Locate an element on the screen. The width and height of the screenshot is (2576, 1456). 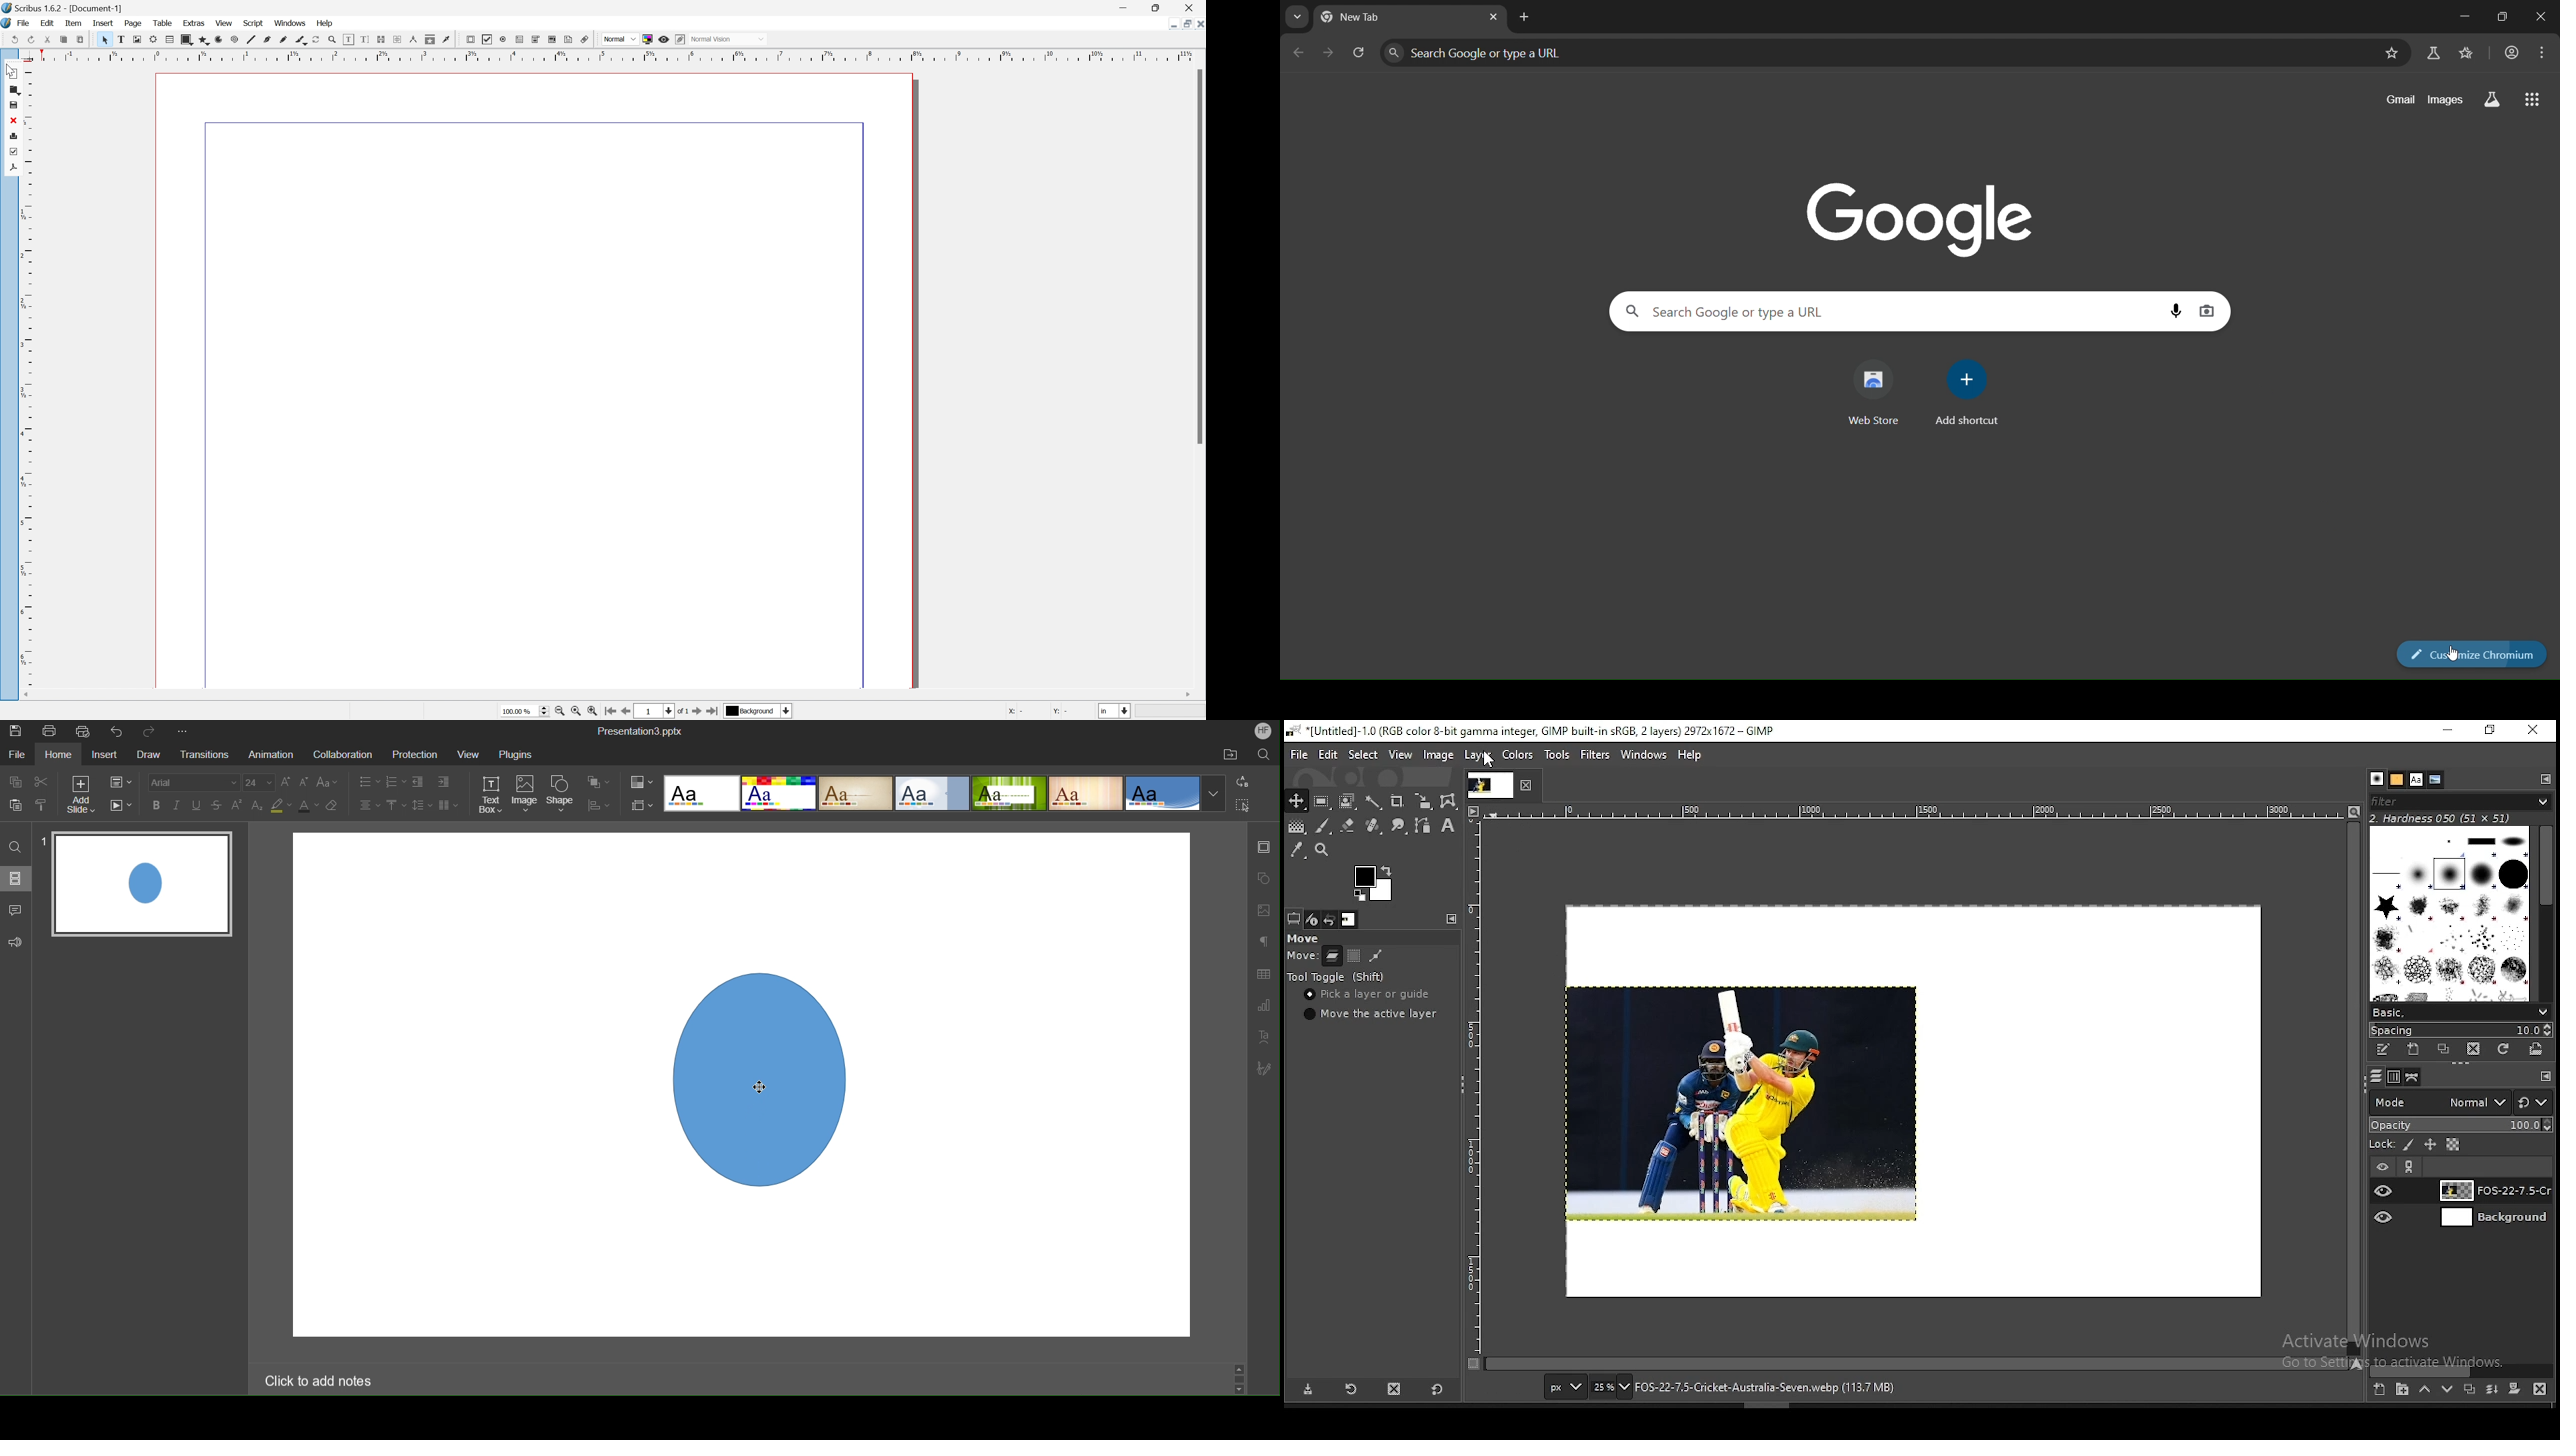
reload page is located at coordinates (1360, 55).